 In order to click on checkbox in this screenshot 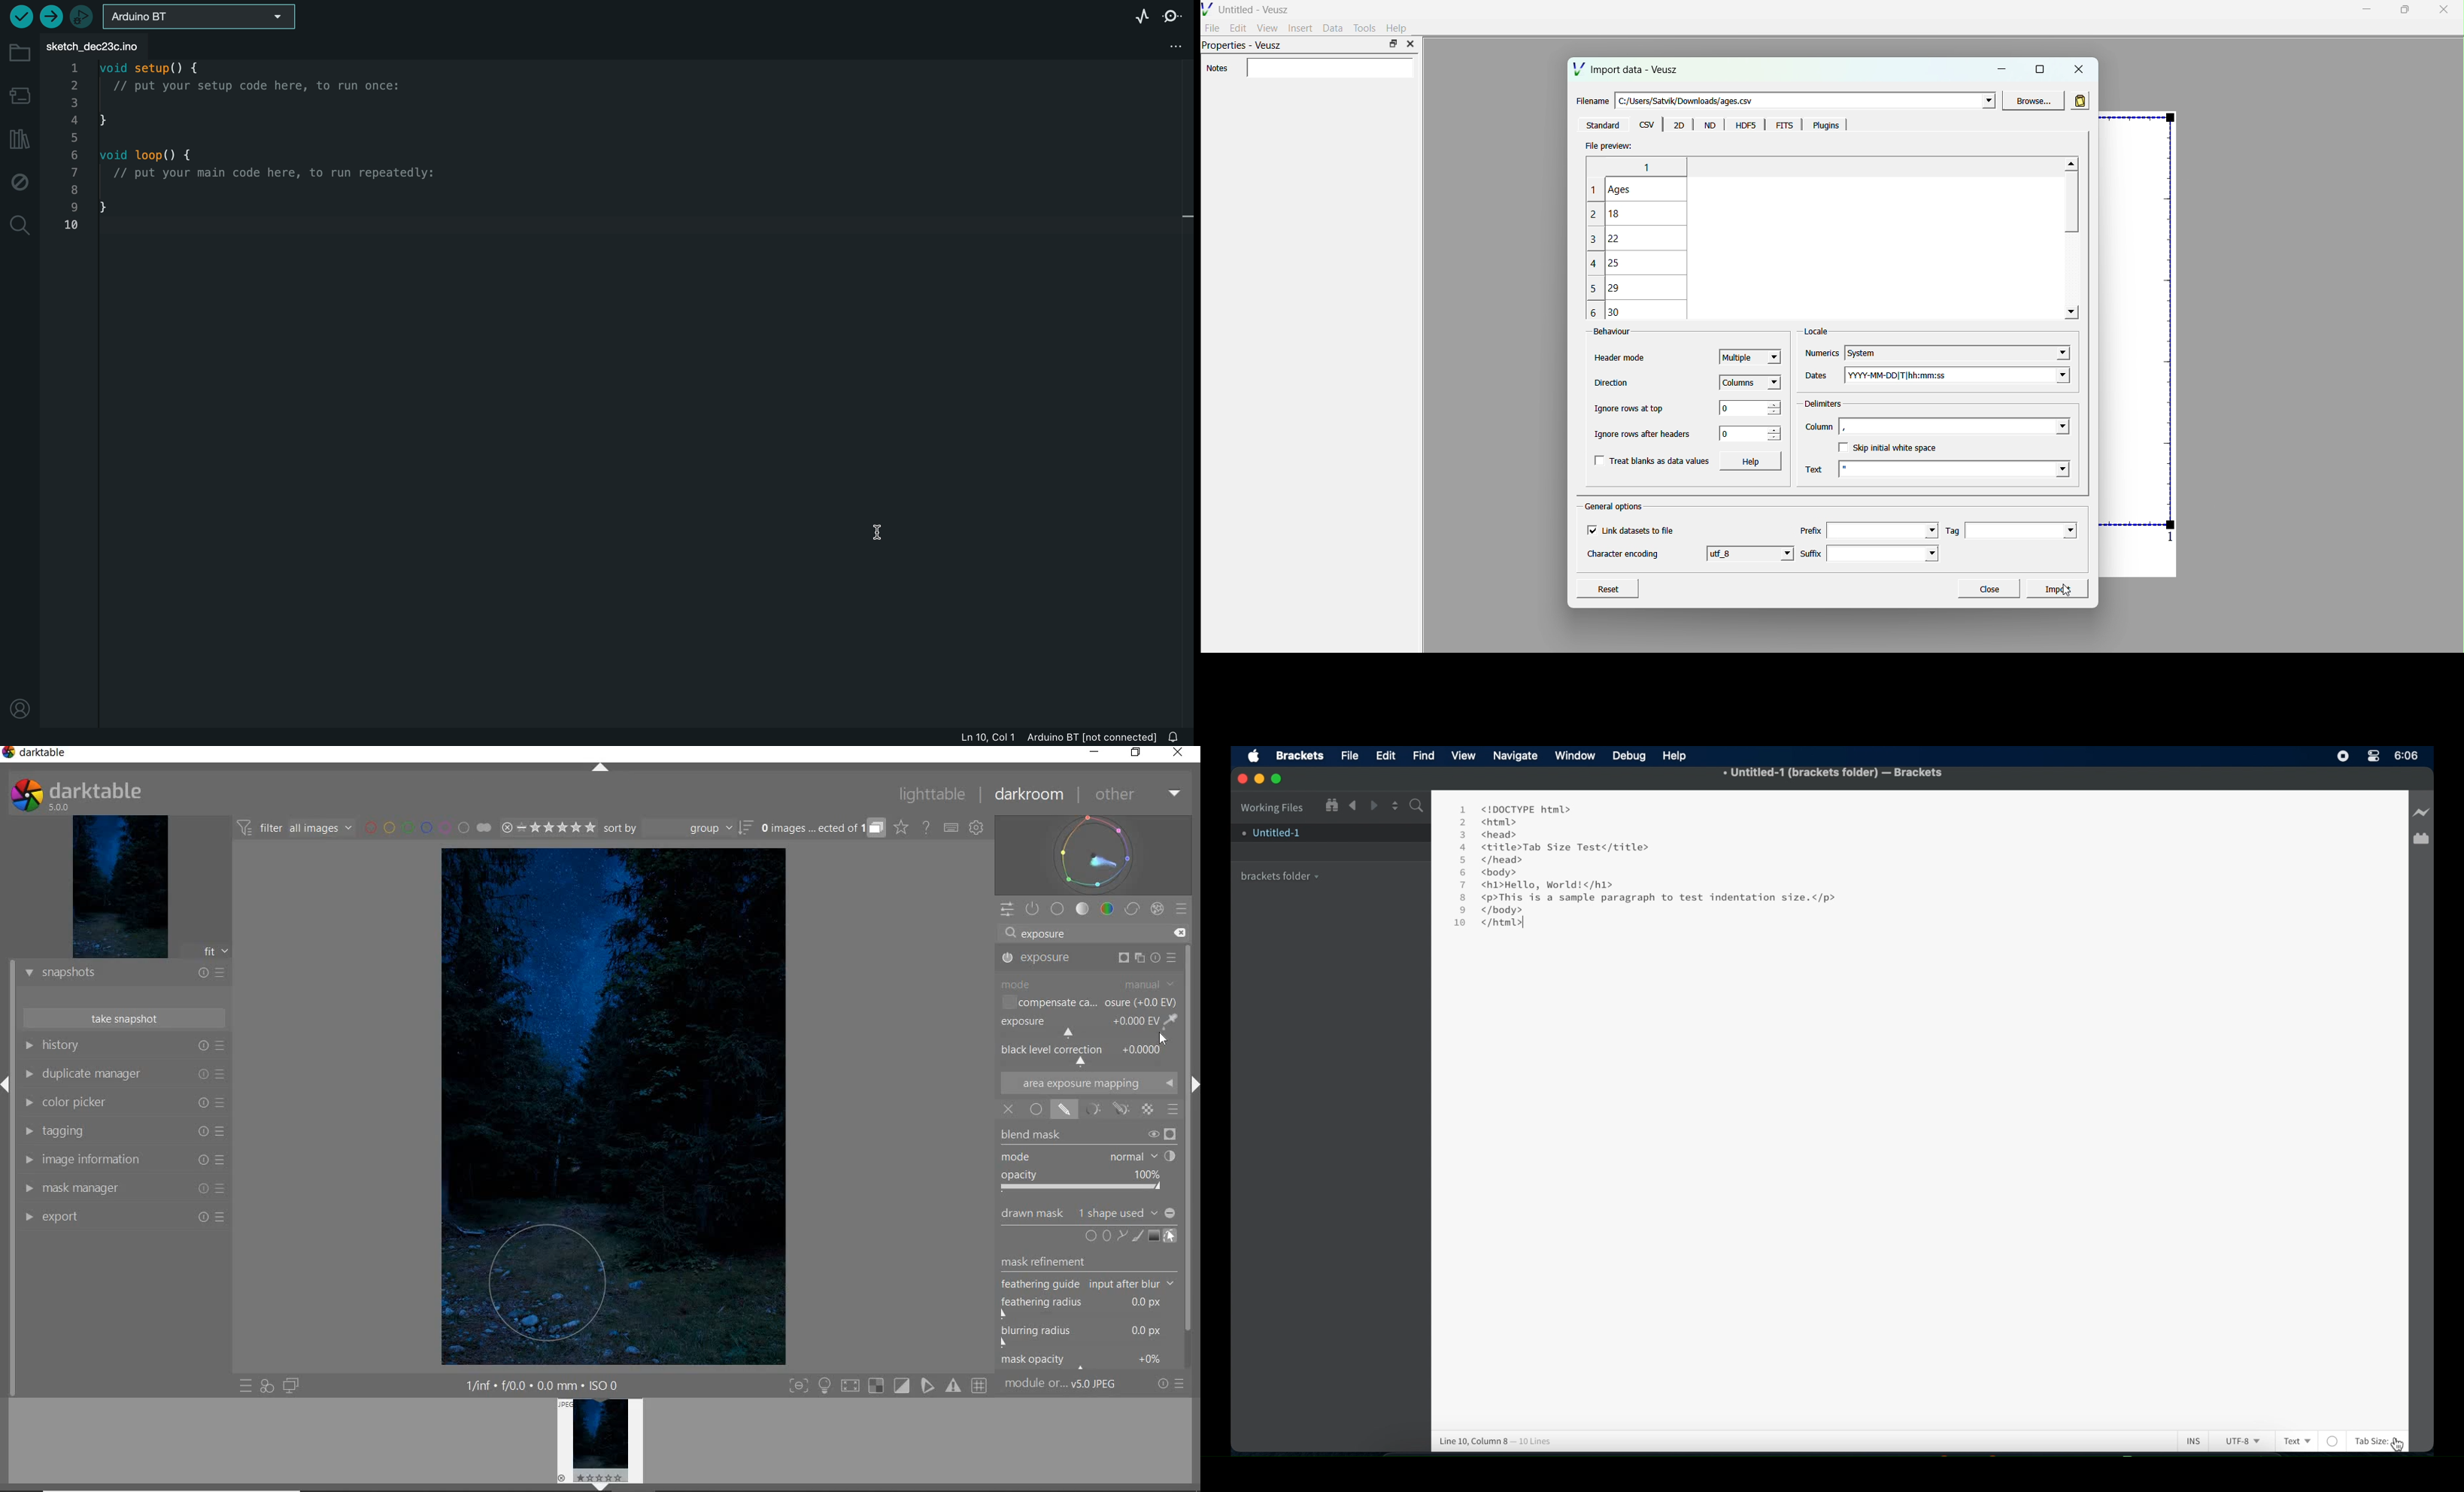, I will do `click(1842, 447)`.